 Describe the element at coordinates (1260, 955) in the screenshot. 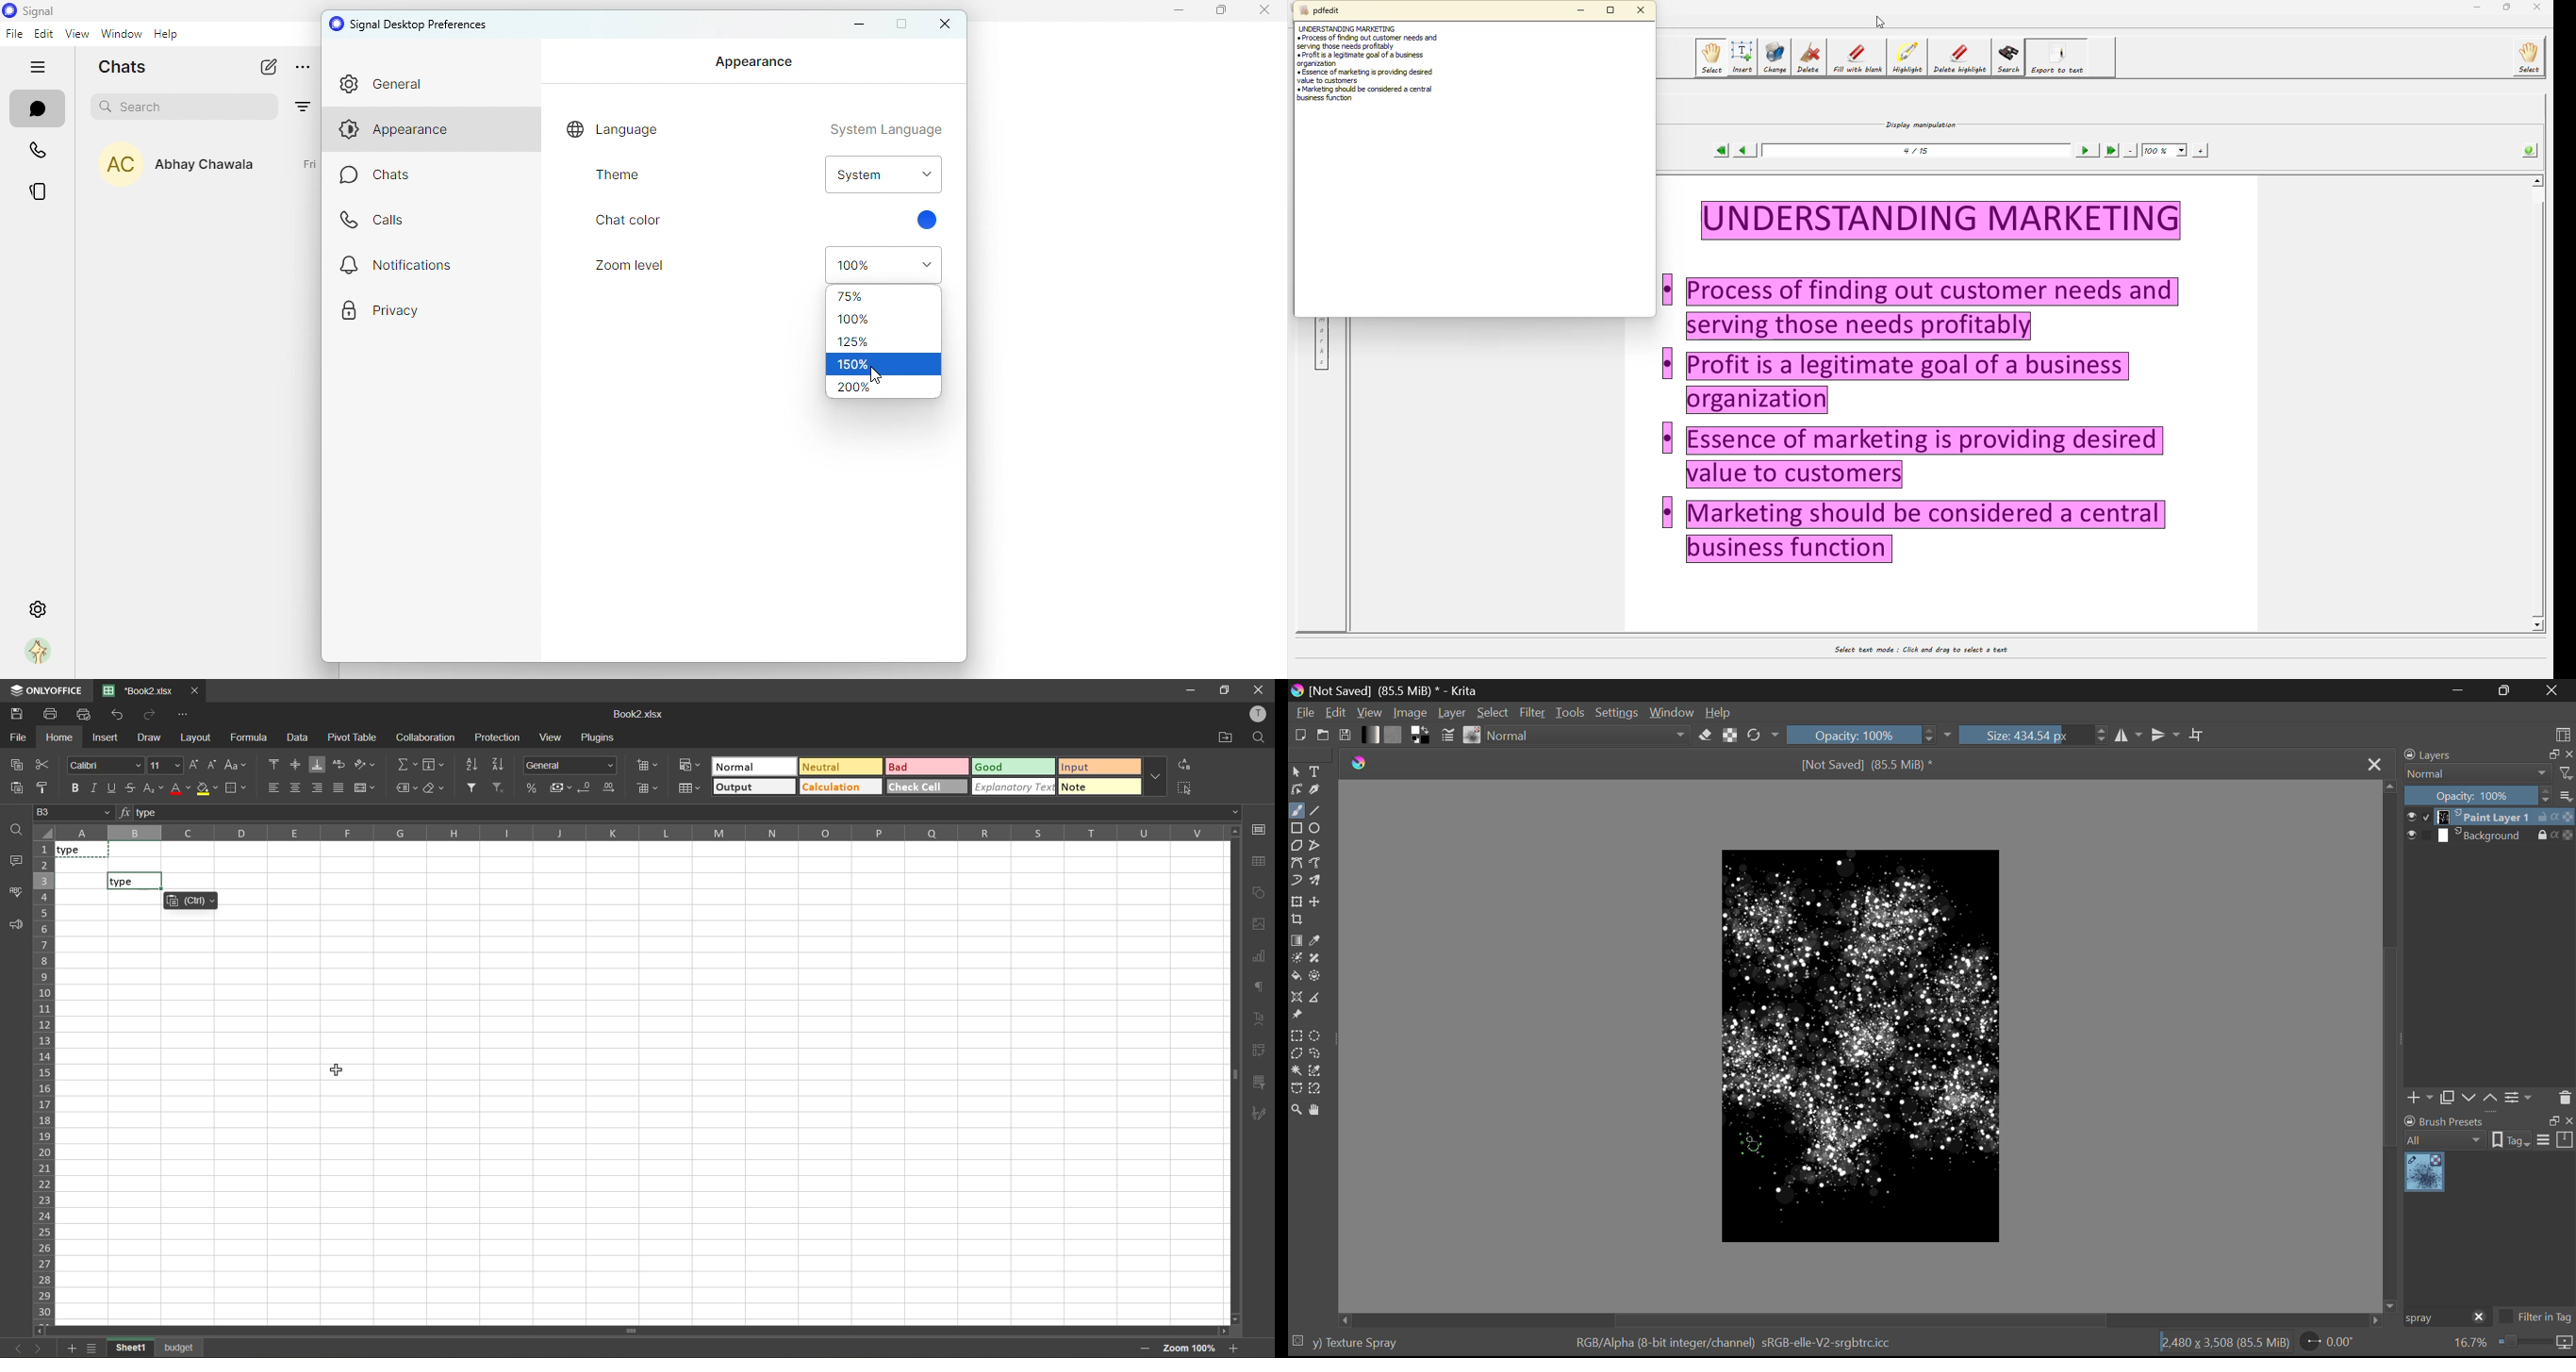

I see `charts` at that location.